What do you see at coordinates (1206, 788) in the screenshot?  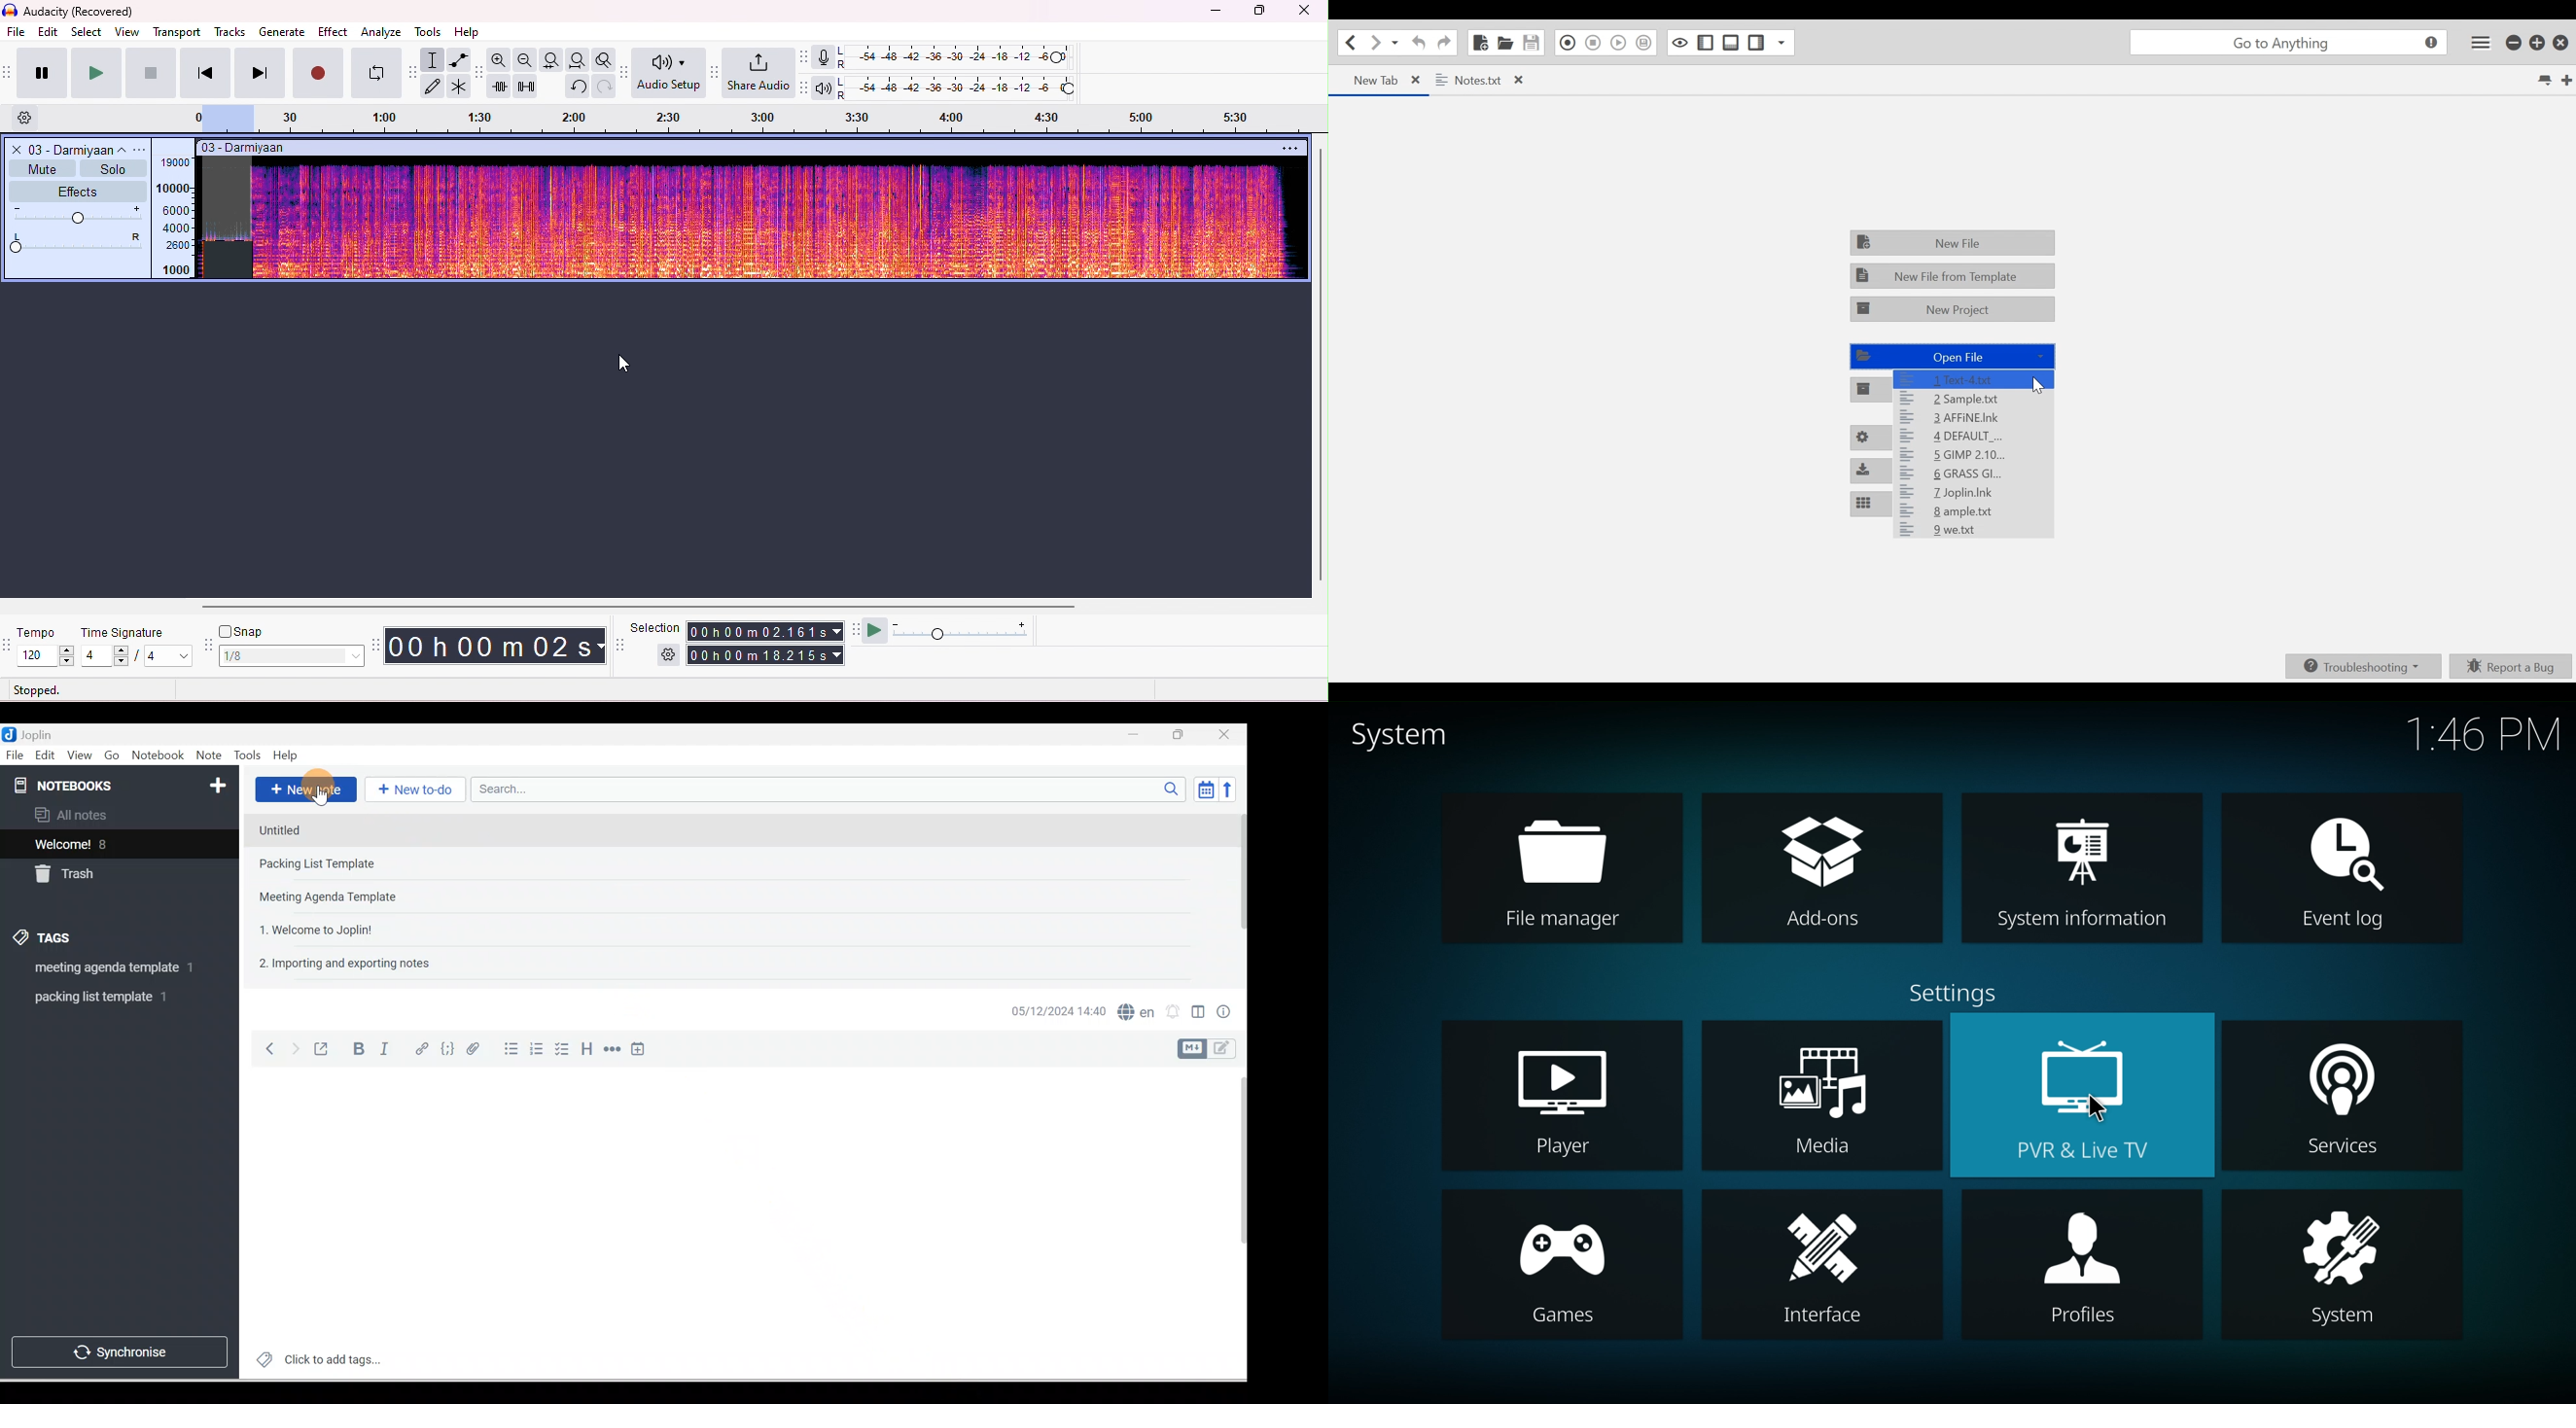 I see `Toggle sort order` at bounding box center [1206, 788].